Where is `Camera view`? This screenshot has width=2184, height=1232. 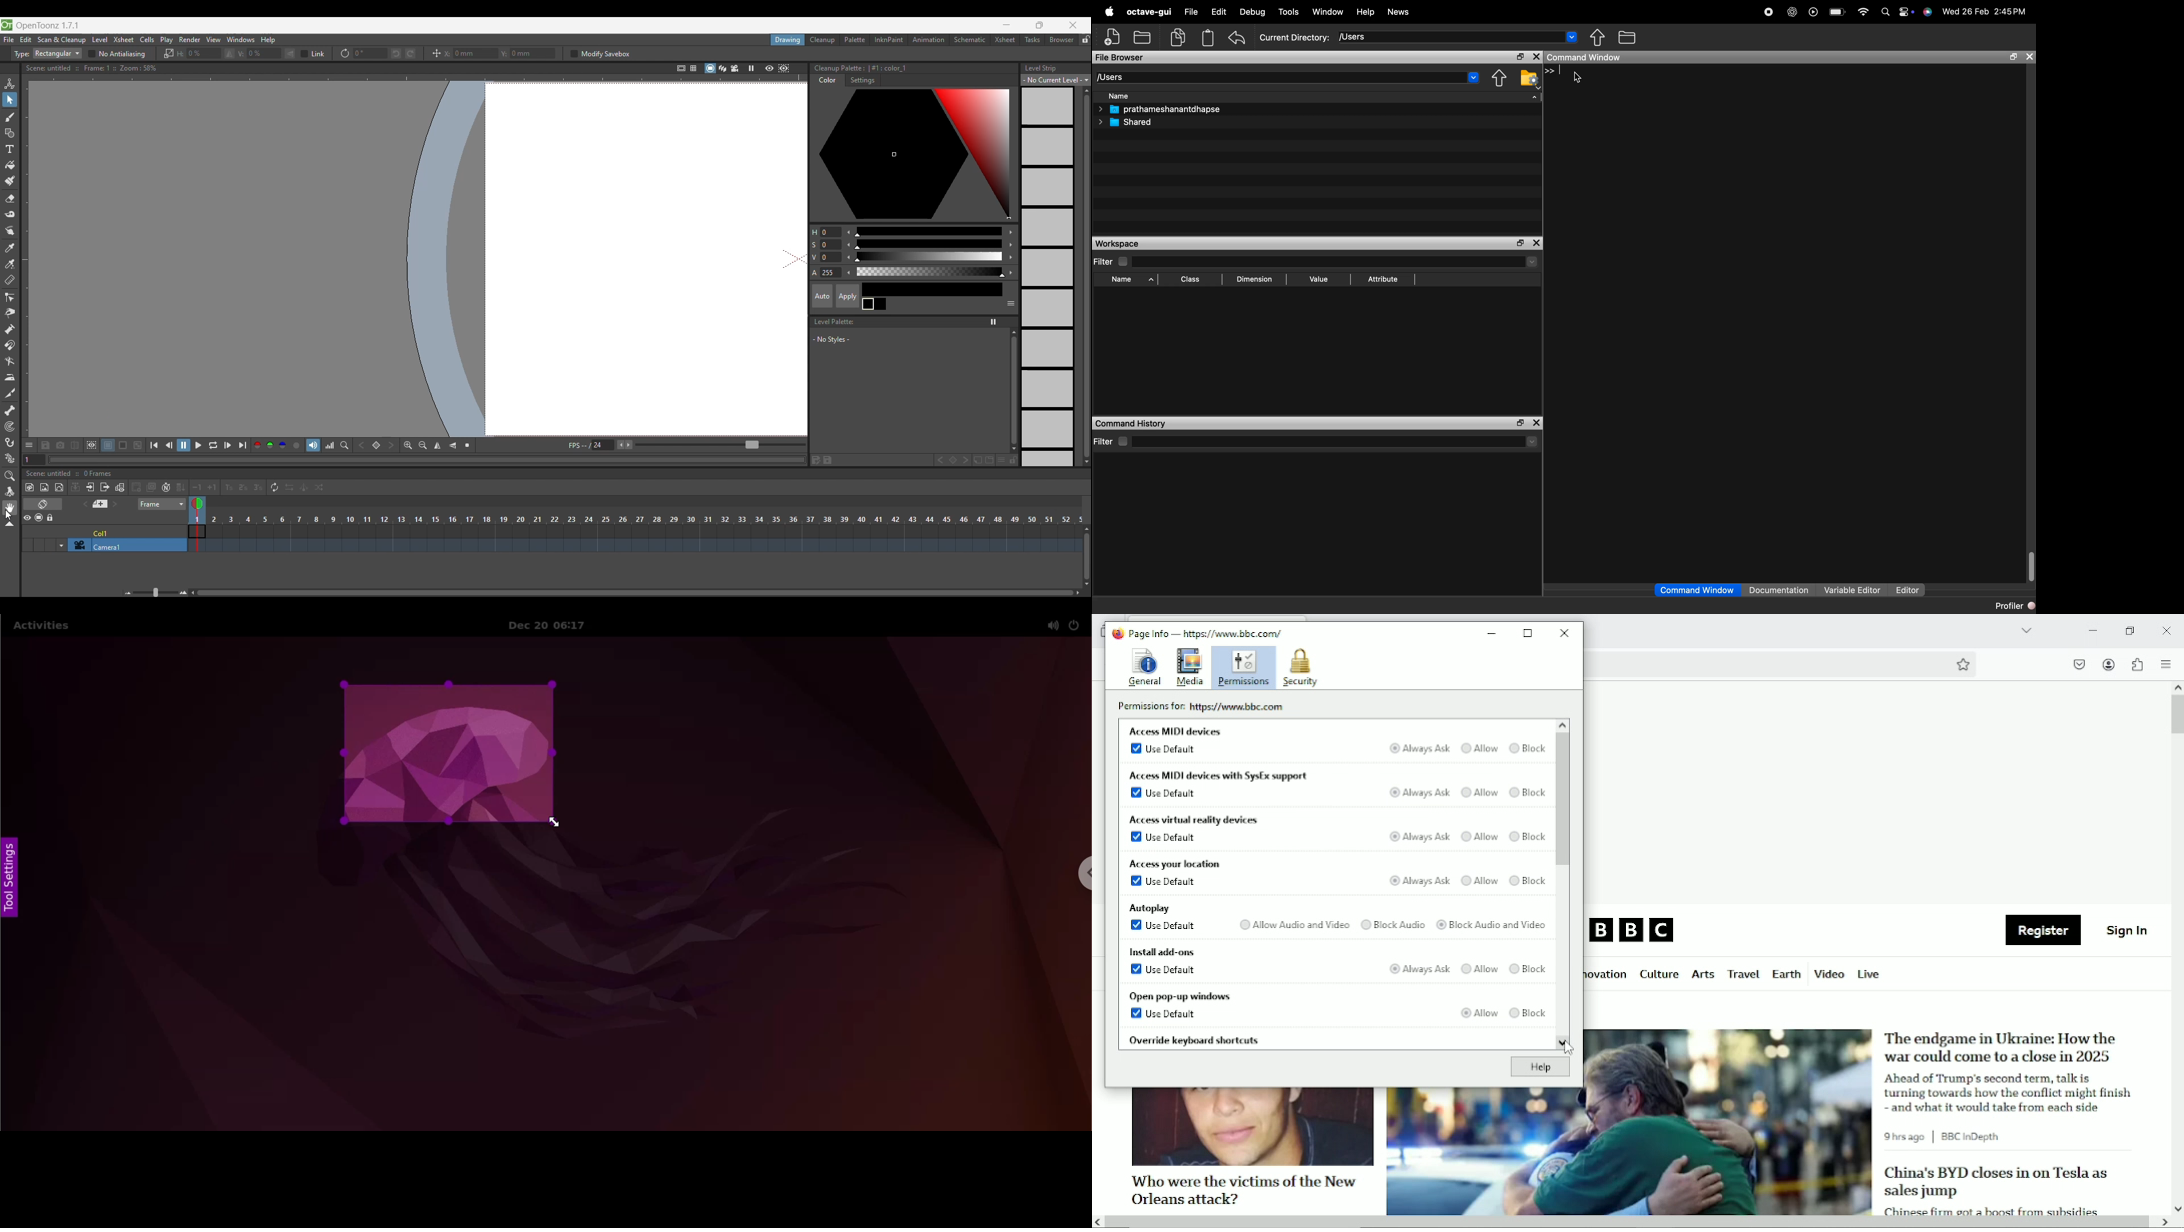 Camera view is located at coordinates (739, 68).